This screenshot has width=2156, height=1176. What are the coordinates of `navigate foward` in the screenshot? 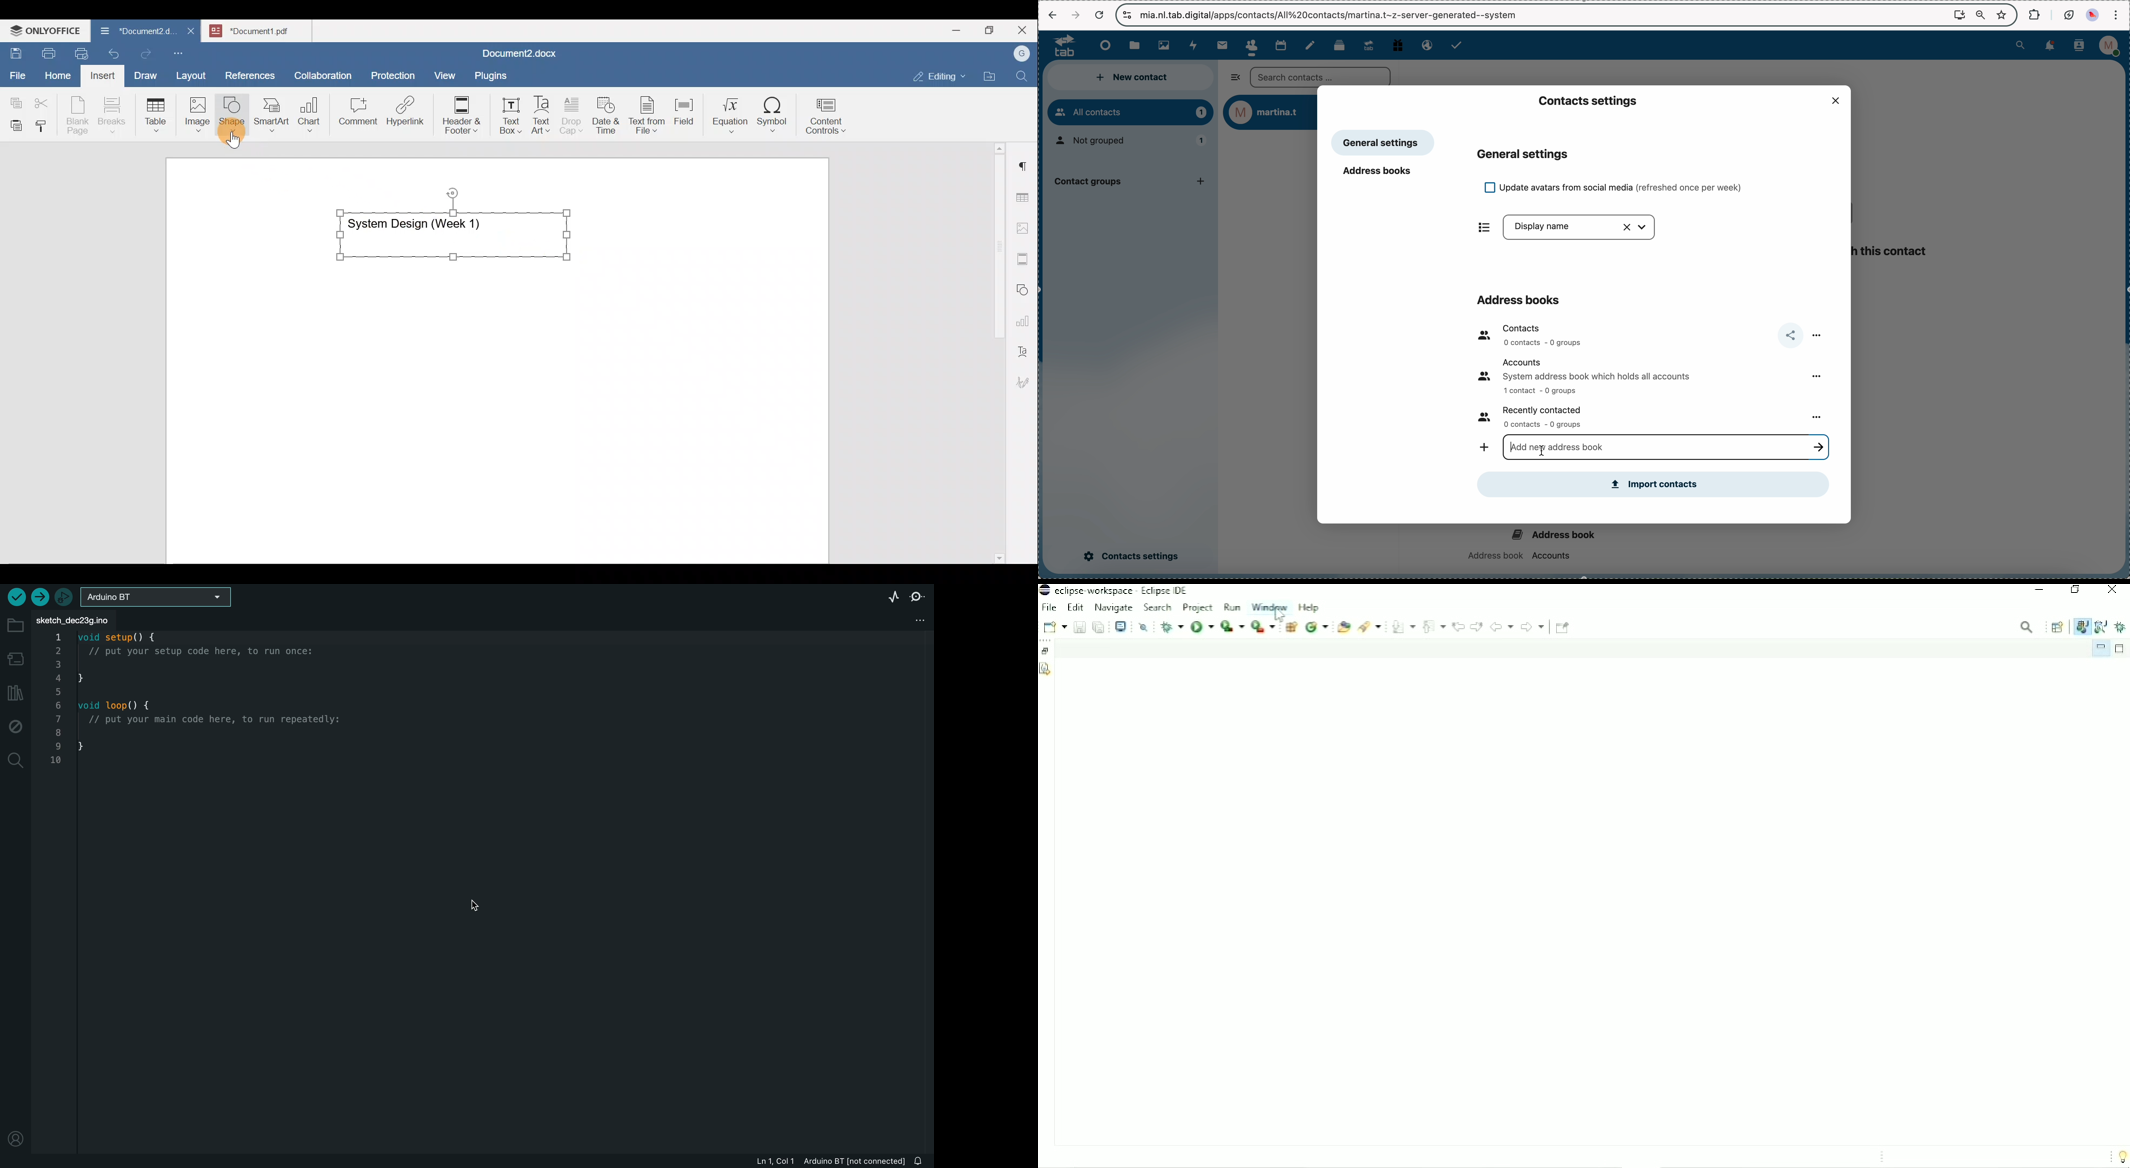 It's located at (1073, 15).